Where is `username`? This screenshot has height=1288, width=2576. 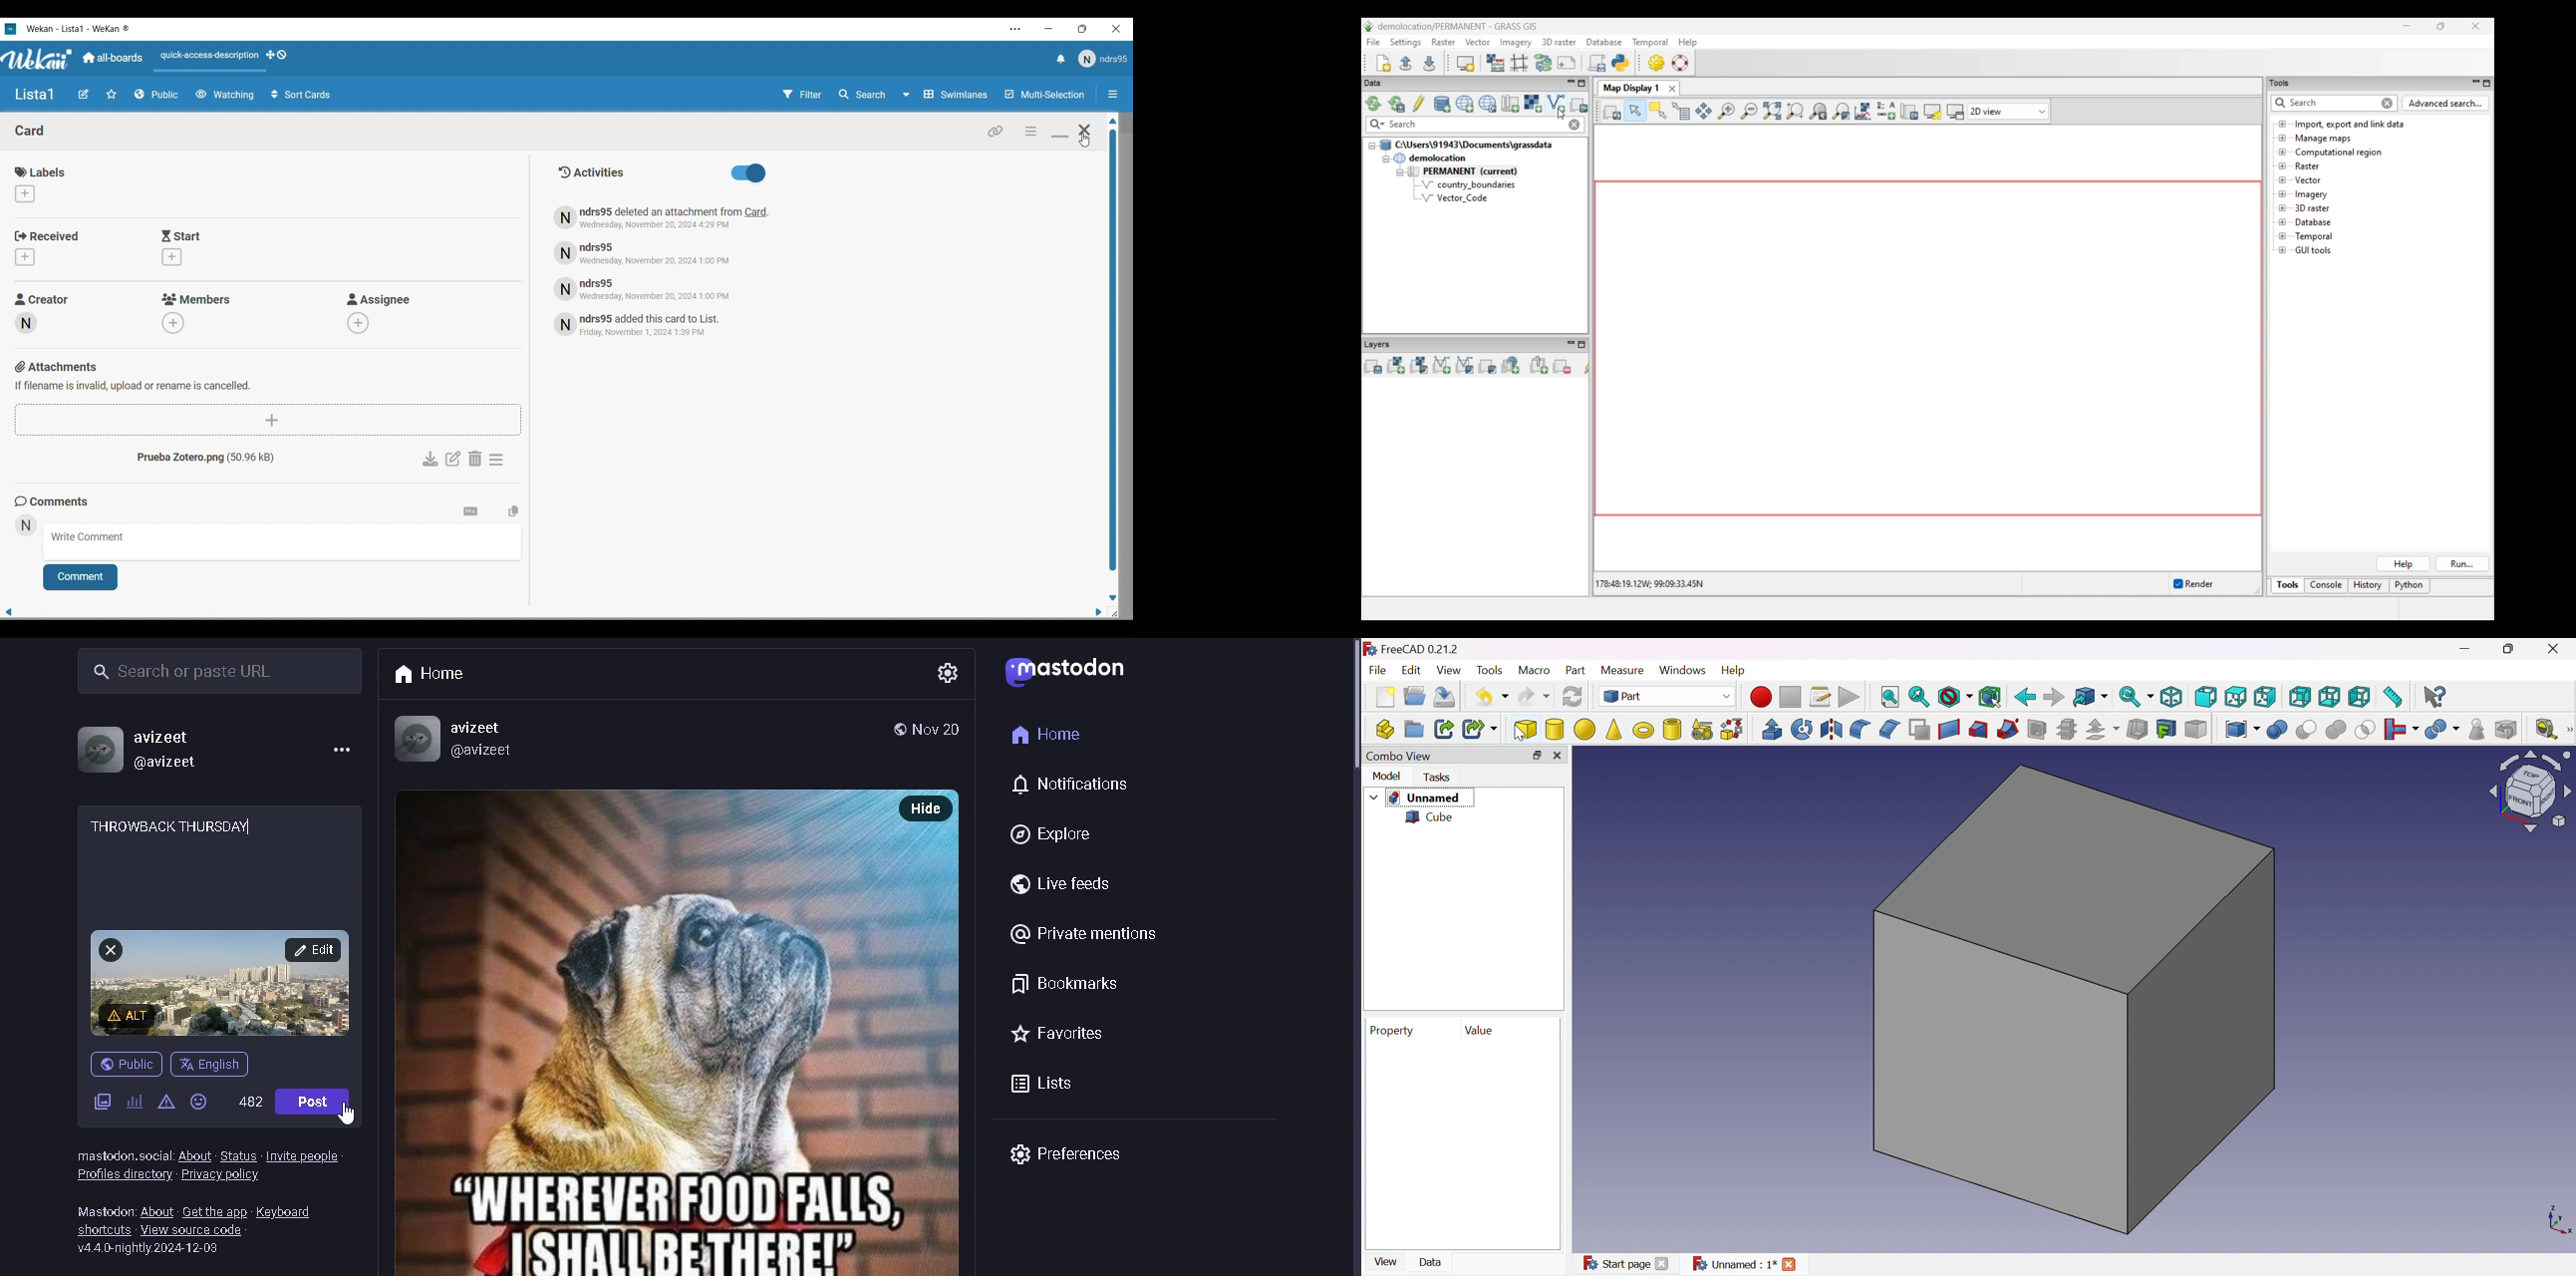
username is located at coordinates (170, 736).